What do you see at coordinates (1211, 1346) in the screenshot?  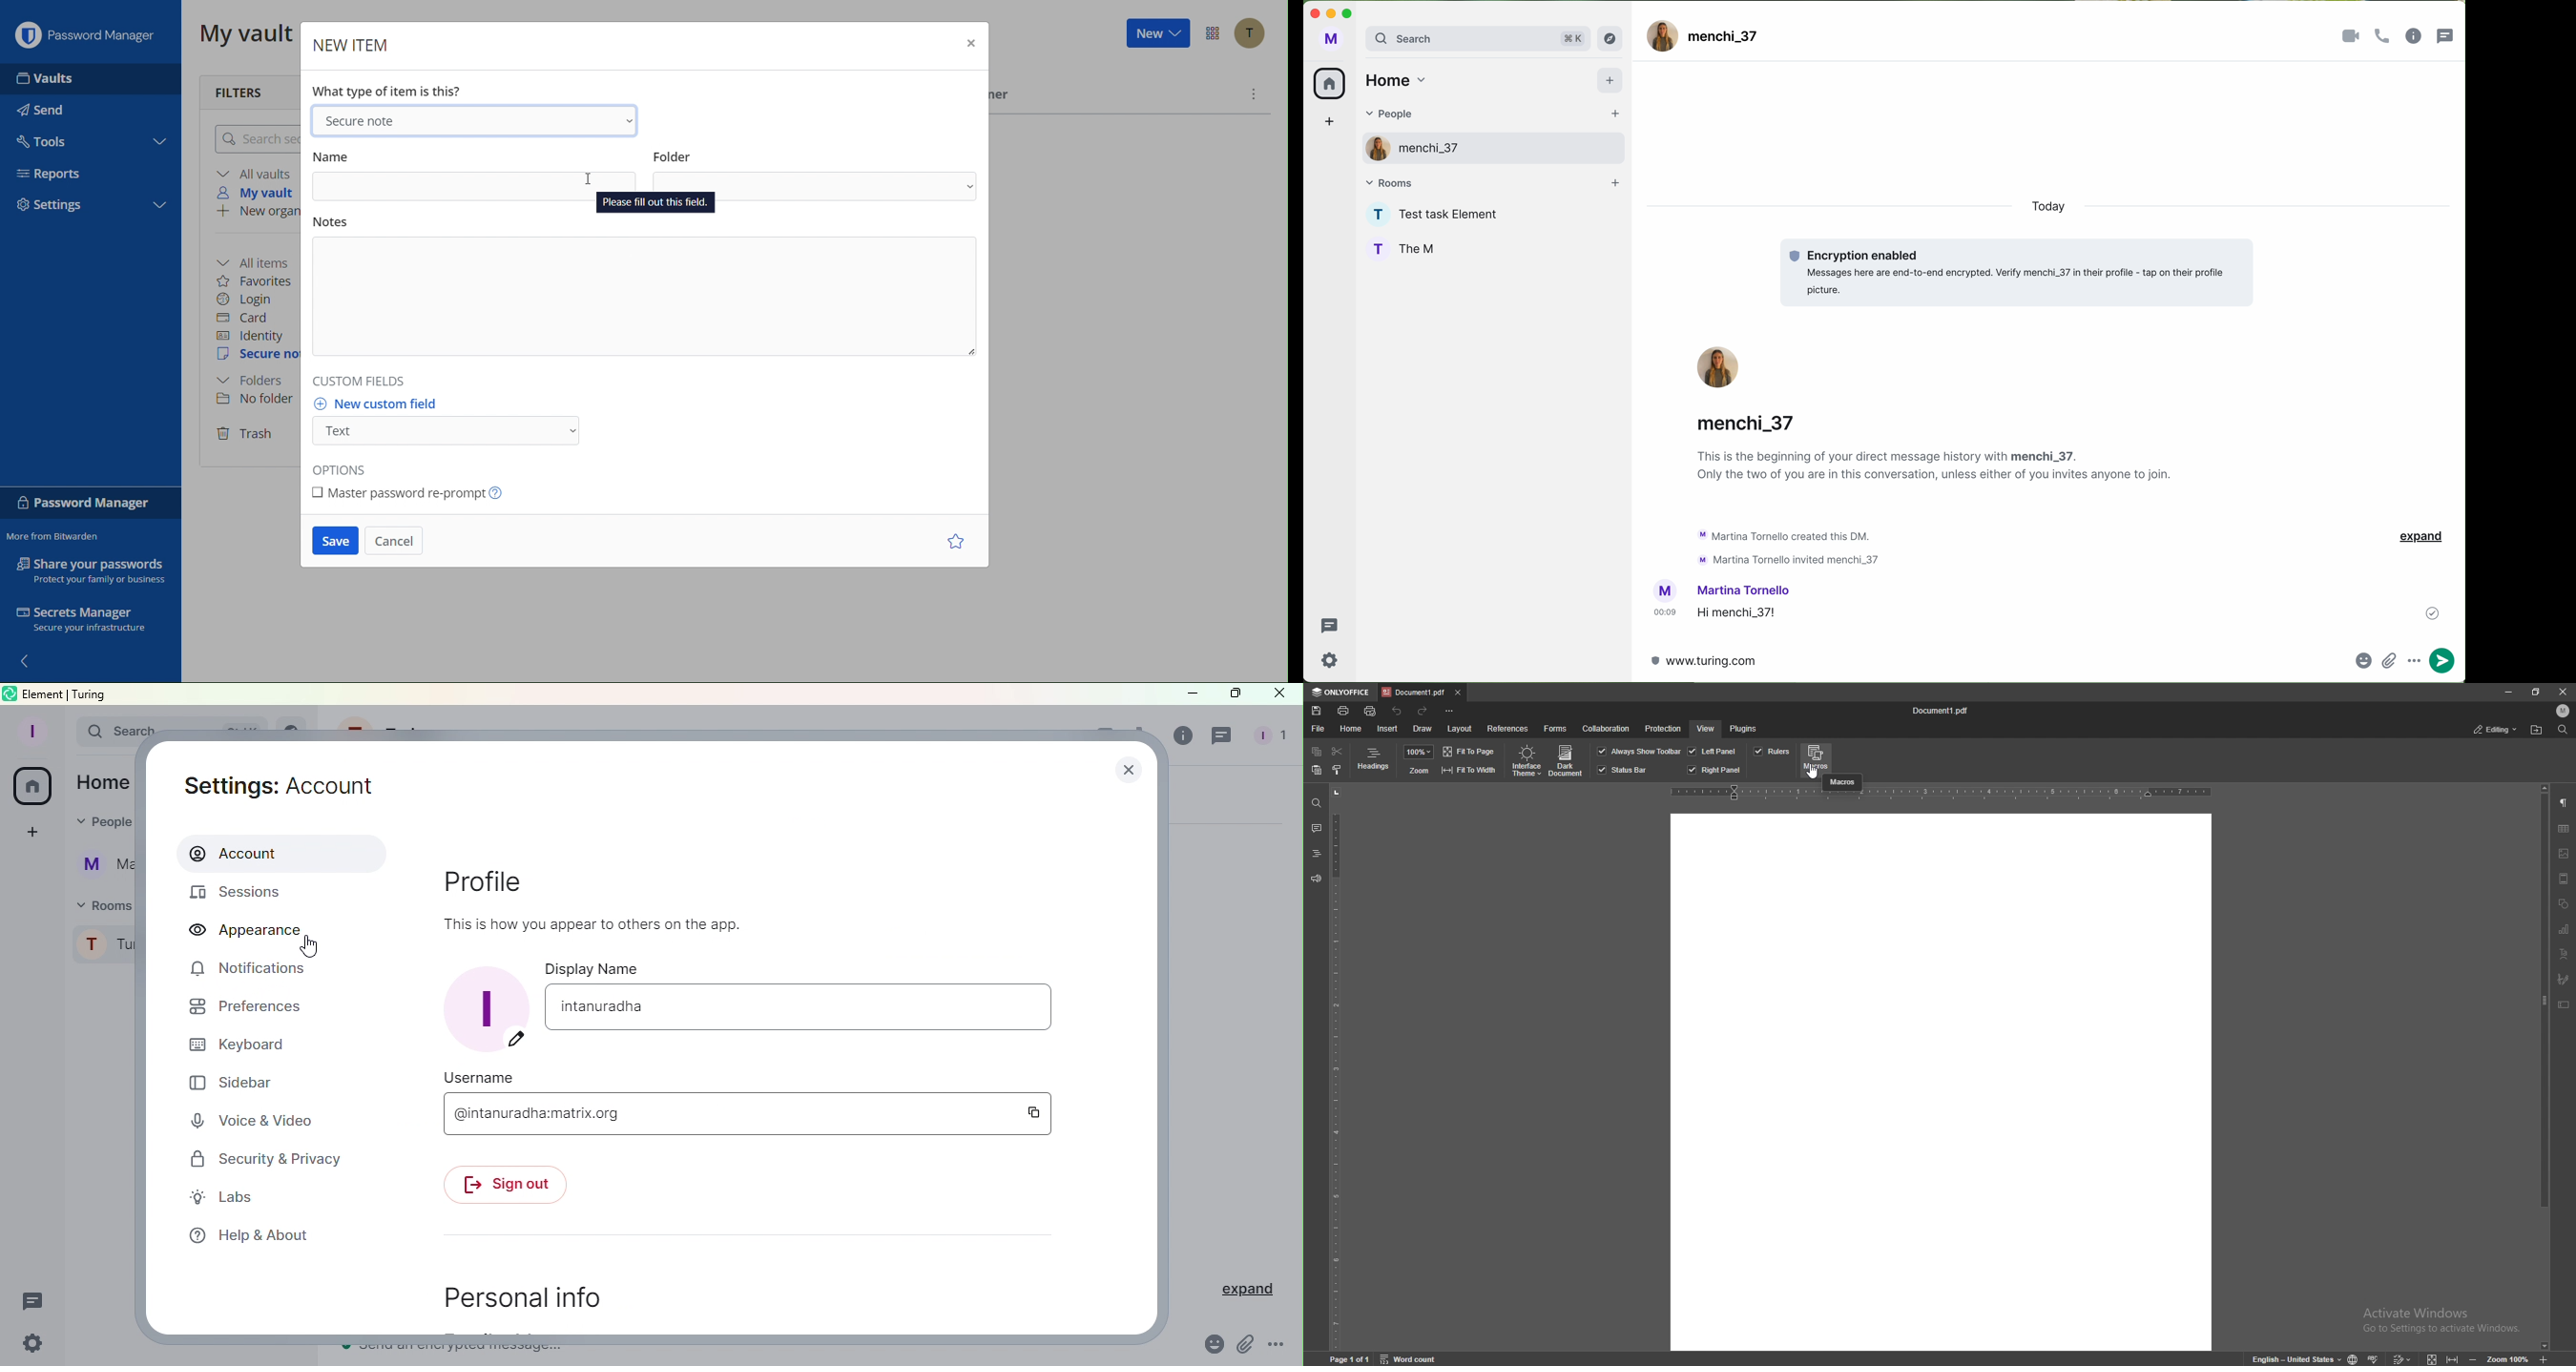 I see `Emoji` at bounding box center [1211, 1346].